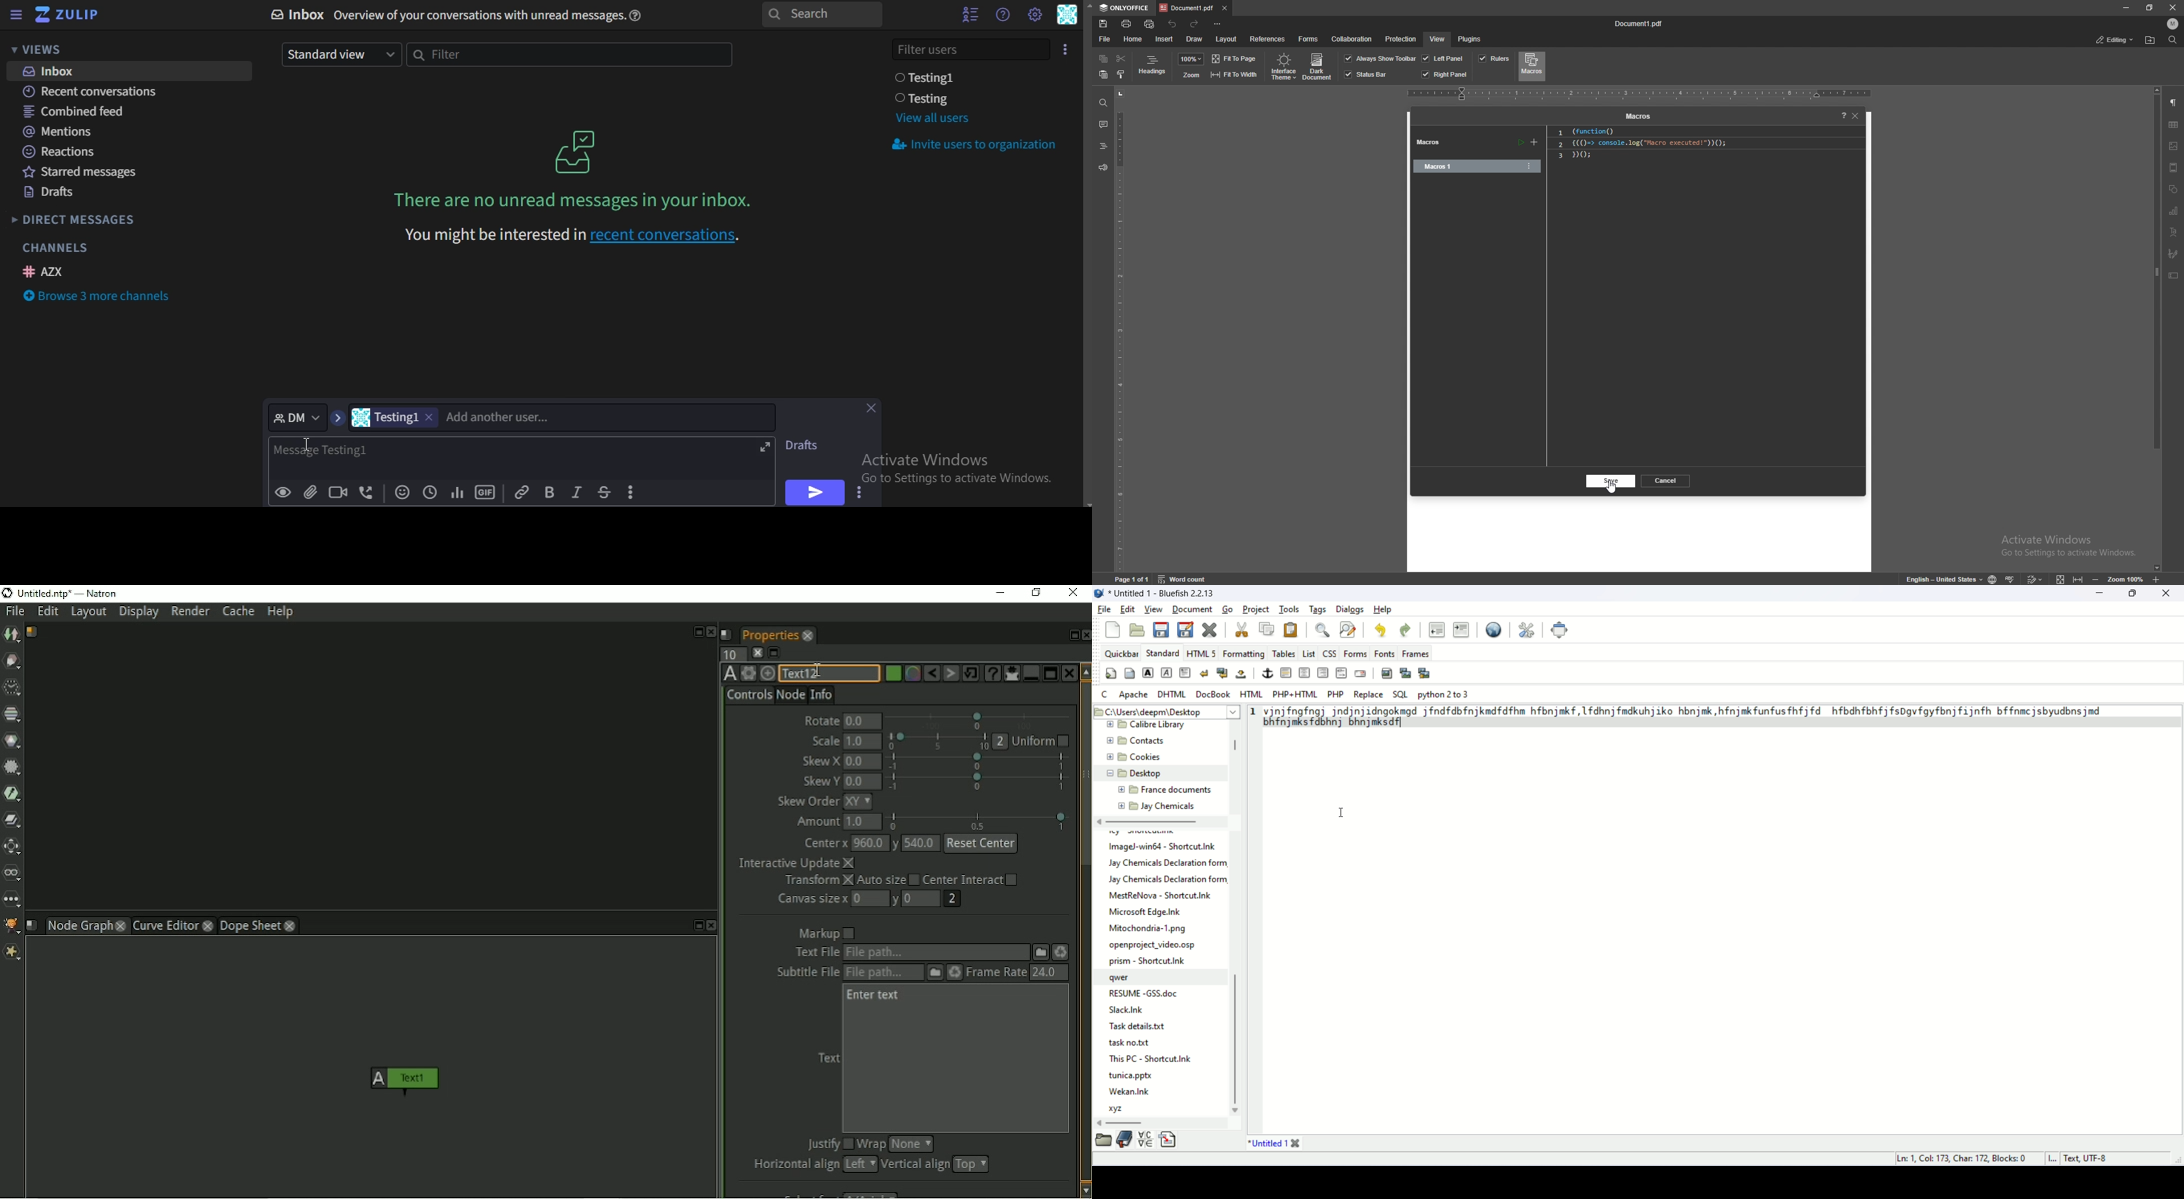 The height and width of the screenshot is (1204, 2184). I want to click on add video call, so click(339, 492).